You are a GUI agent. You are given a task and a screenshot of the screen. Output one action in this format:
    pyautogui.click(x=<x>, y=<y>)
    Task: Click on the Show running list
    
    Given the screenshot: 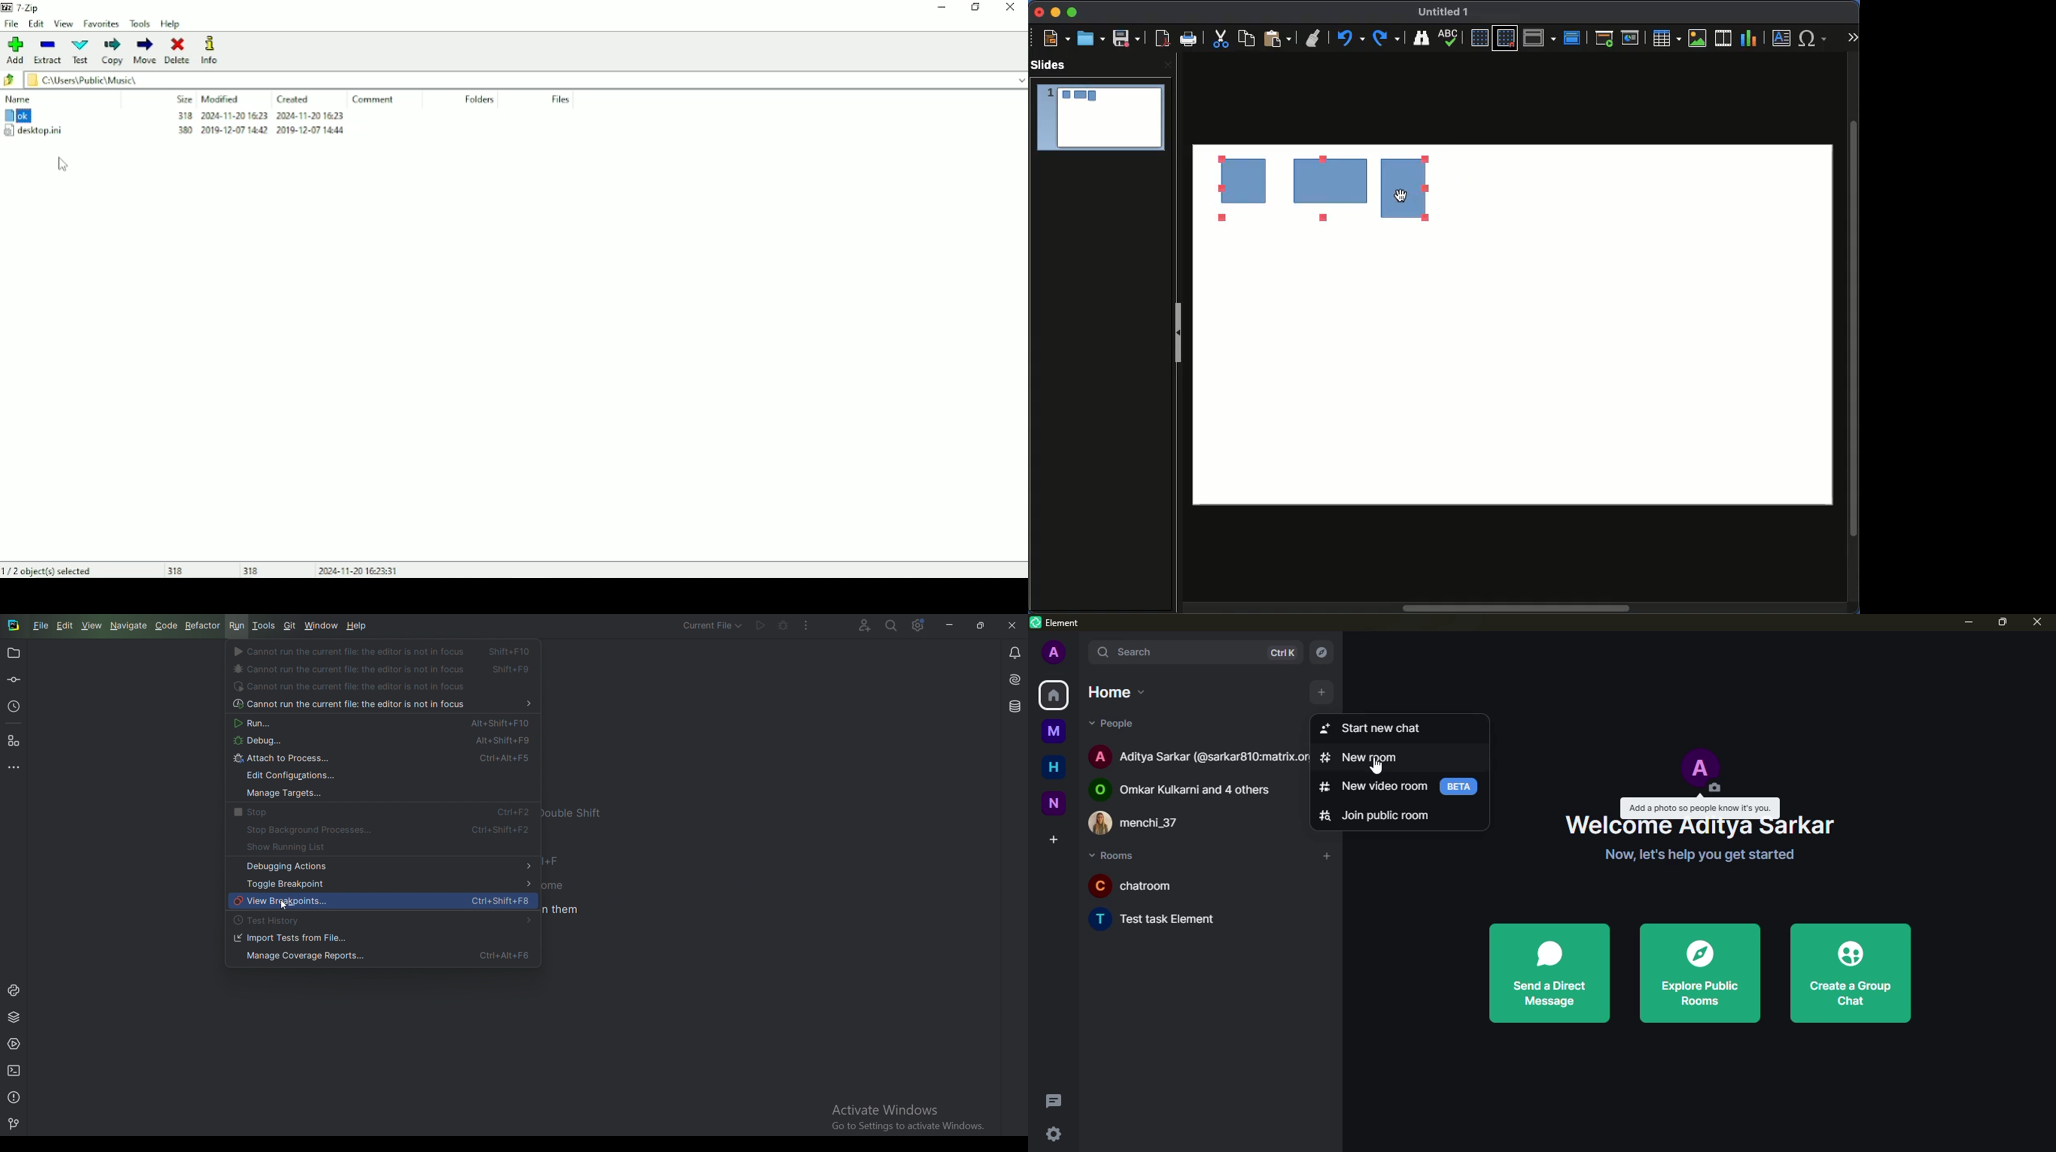 What is the action you would take?
    pyautogui.click(x=296, y=848)
    